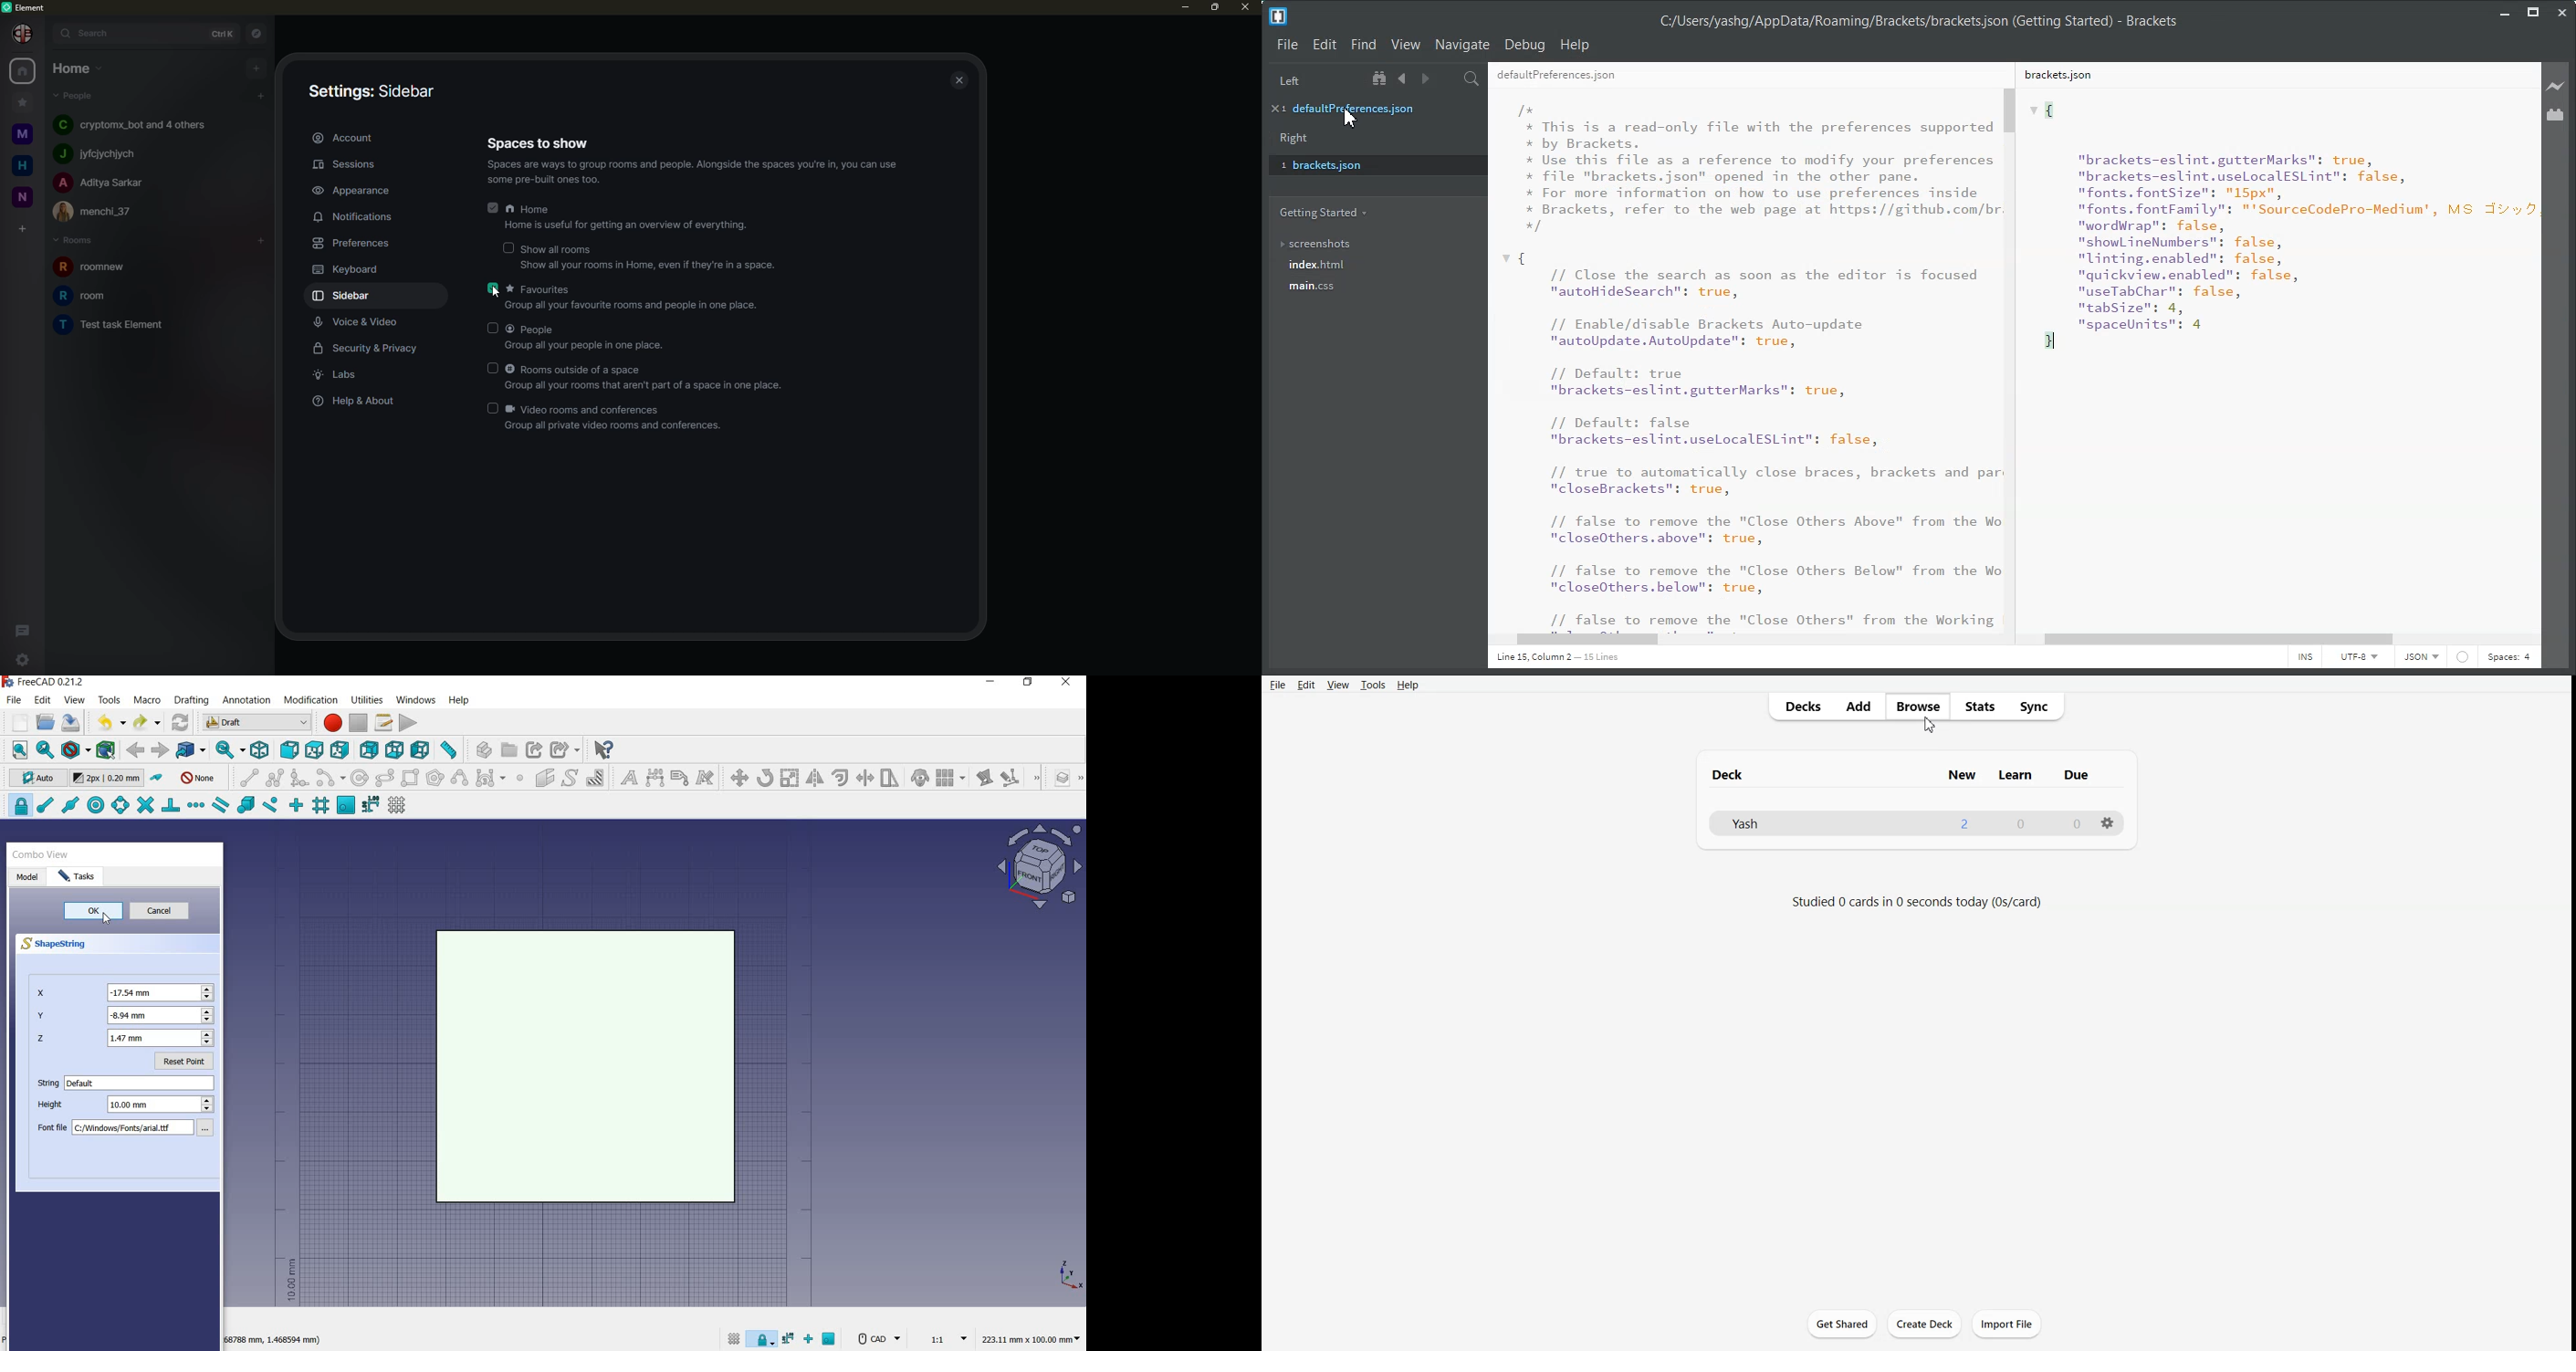 The height and width of the screenshot is (1372, 2576). Describe the element at coordinates (76, 69) in the screenshot. I see `home` at that location.